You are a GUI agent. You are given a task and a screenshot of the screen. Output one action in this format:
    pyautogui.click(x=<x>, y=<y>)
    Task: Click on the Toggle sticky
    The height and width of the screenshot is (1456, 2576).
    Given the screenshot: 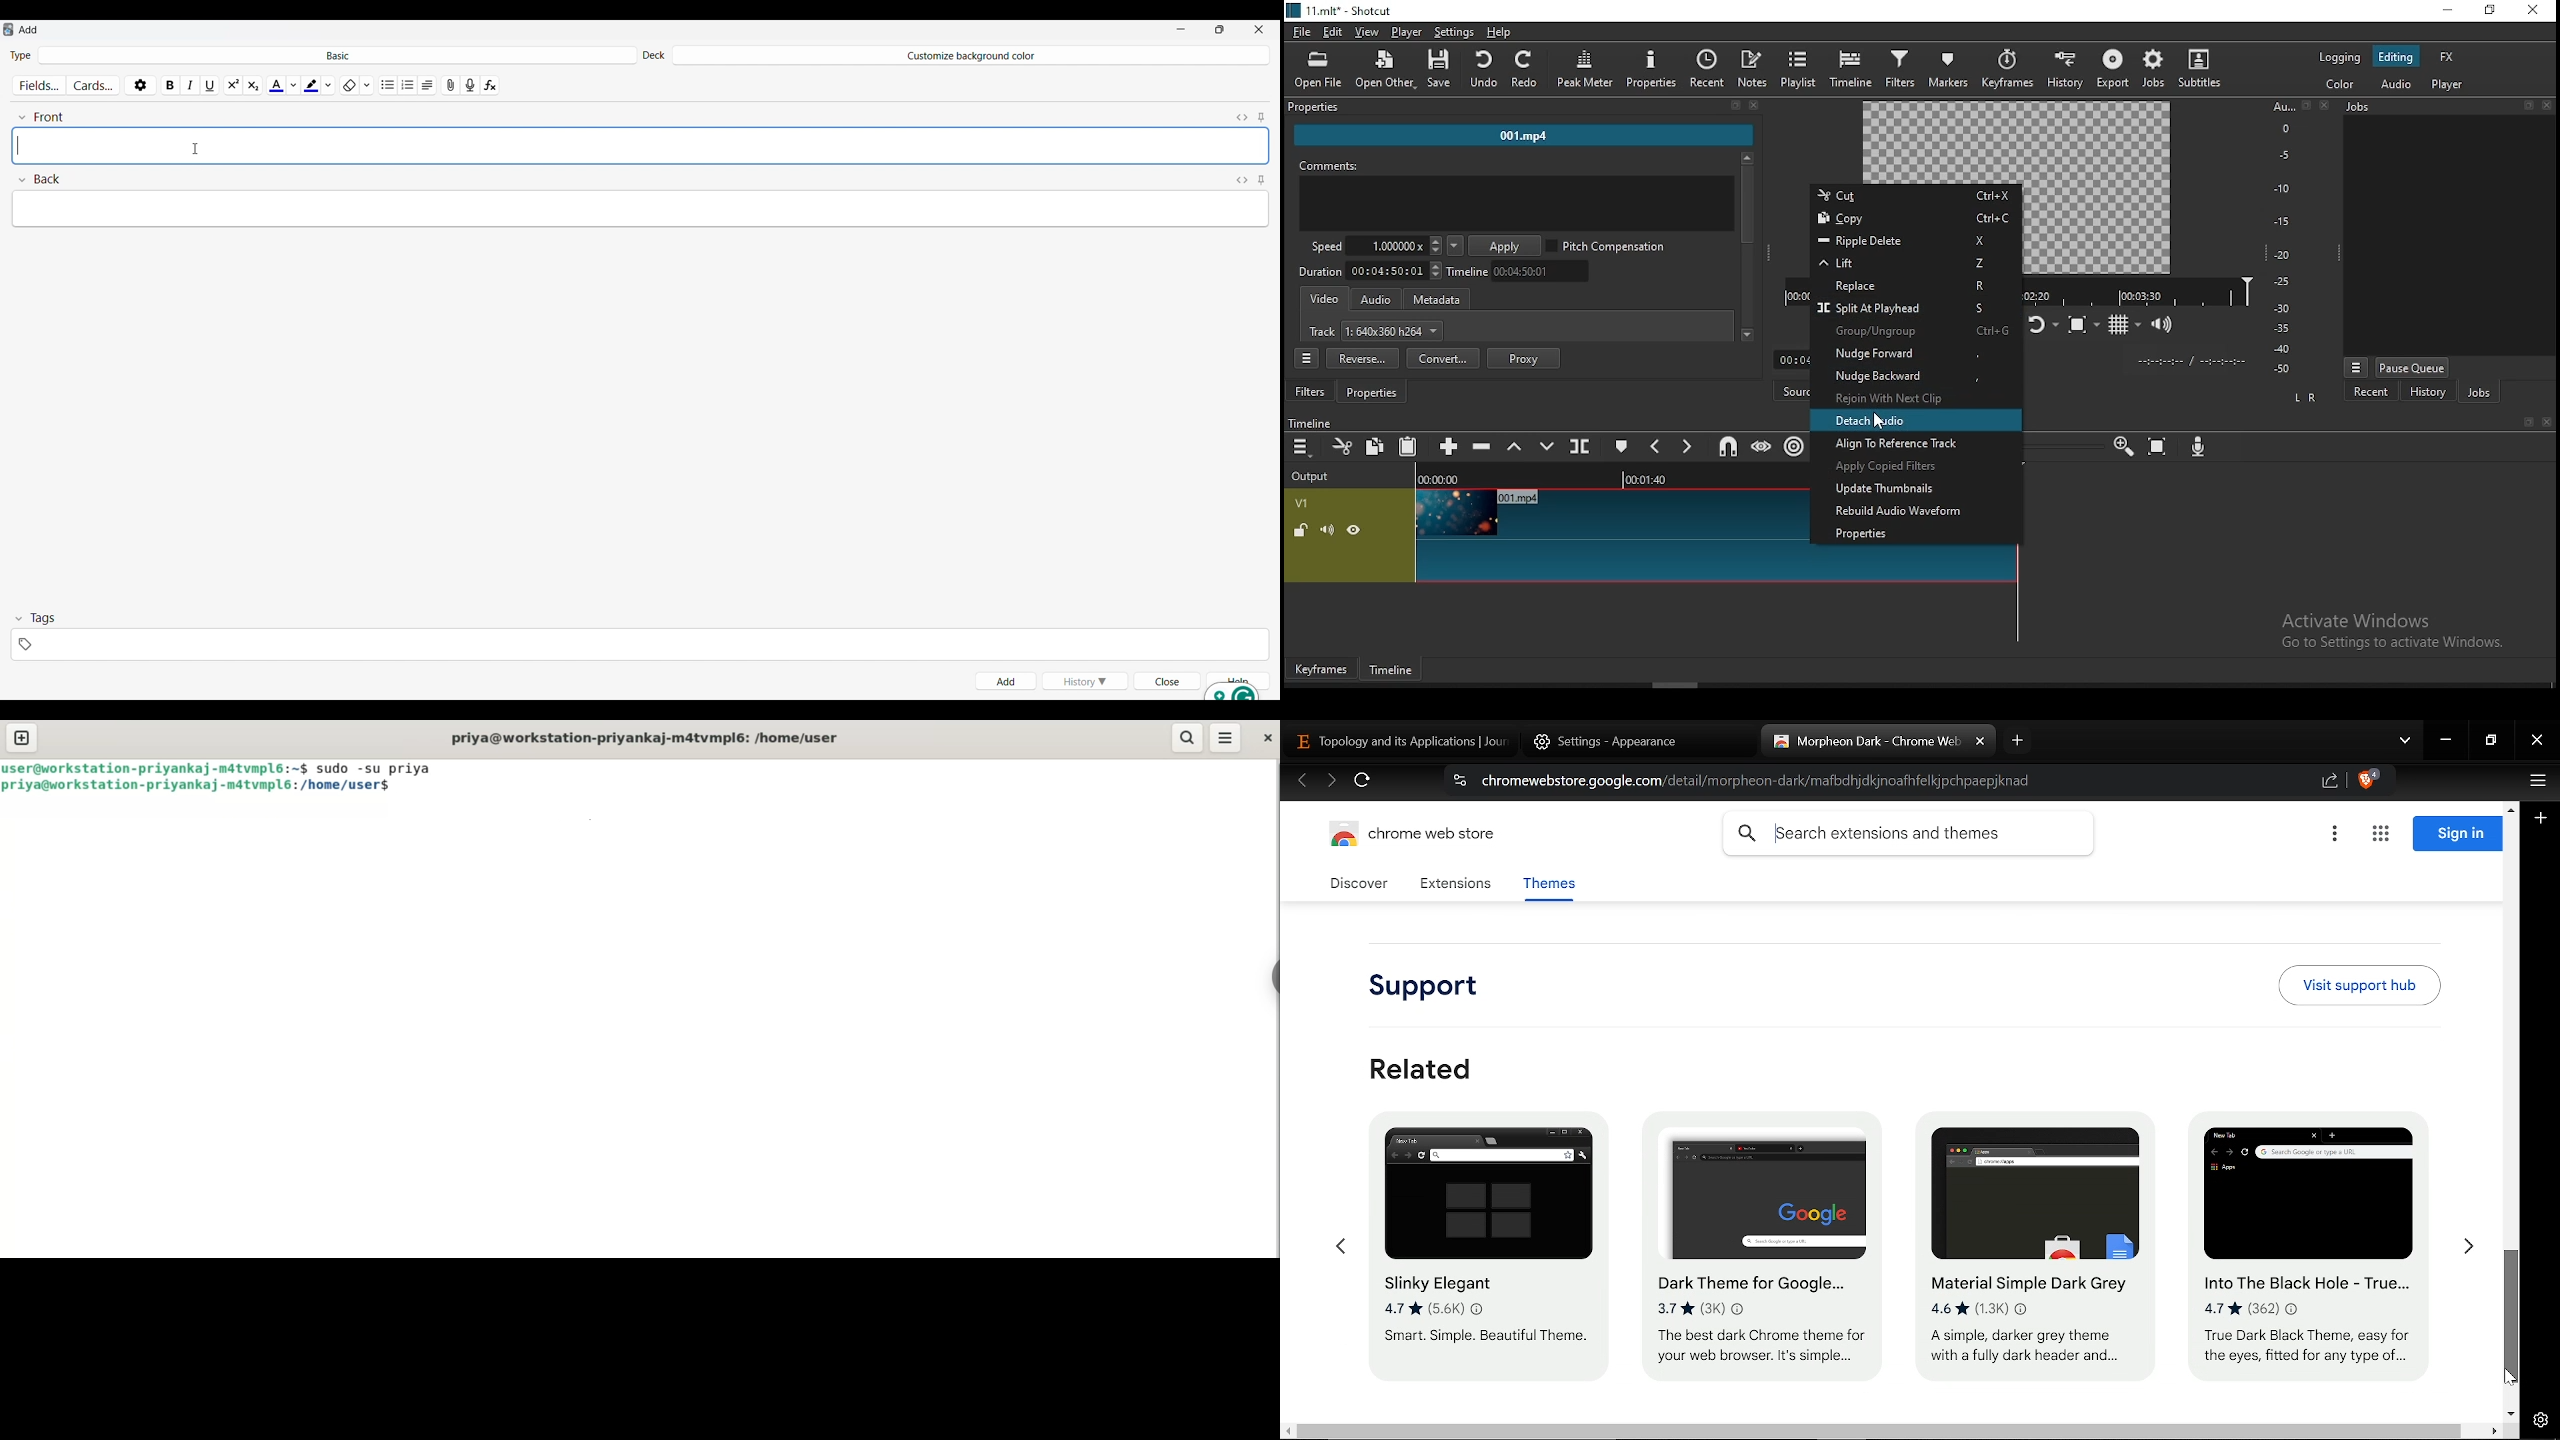 What is the action you would take?
    pyautogui.click(x=1261, y=179)
    